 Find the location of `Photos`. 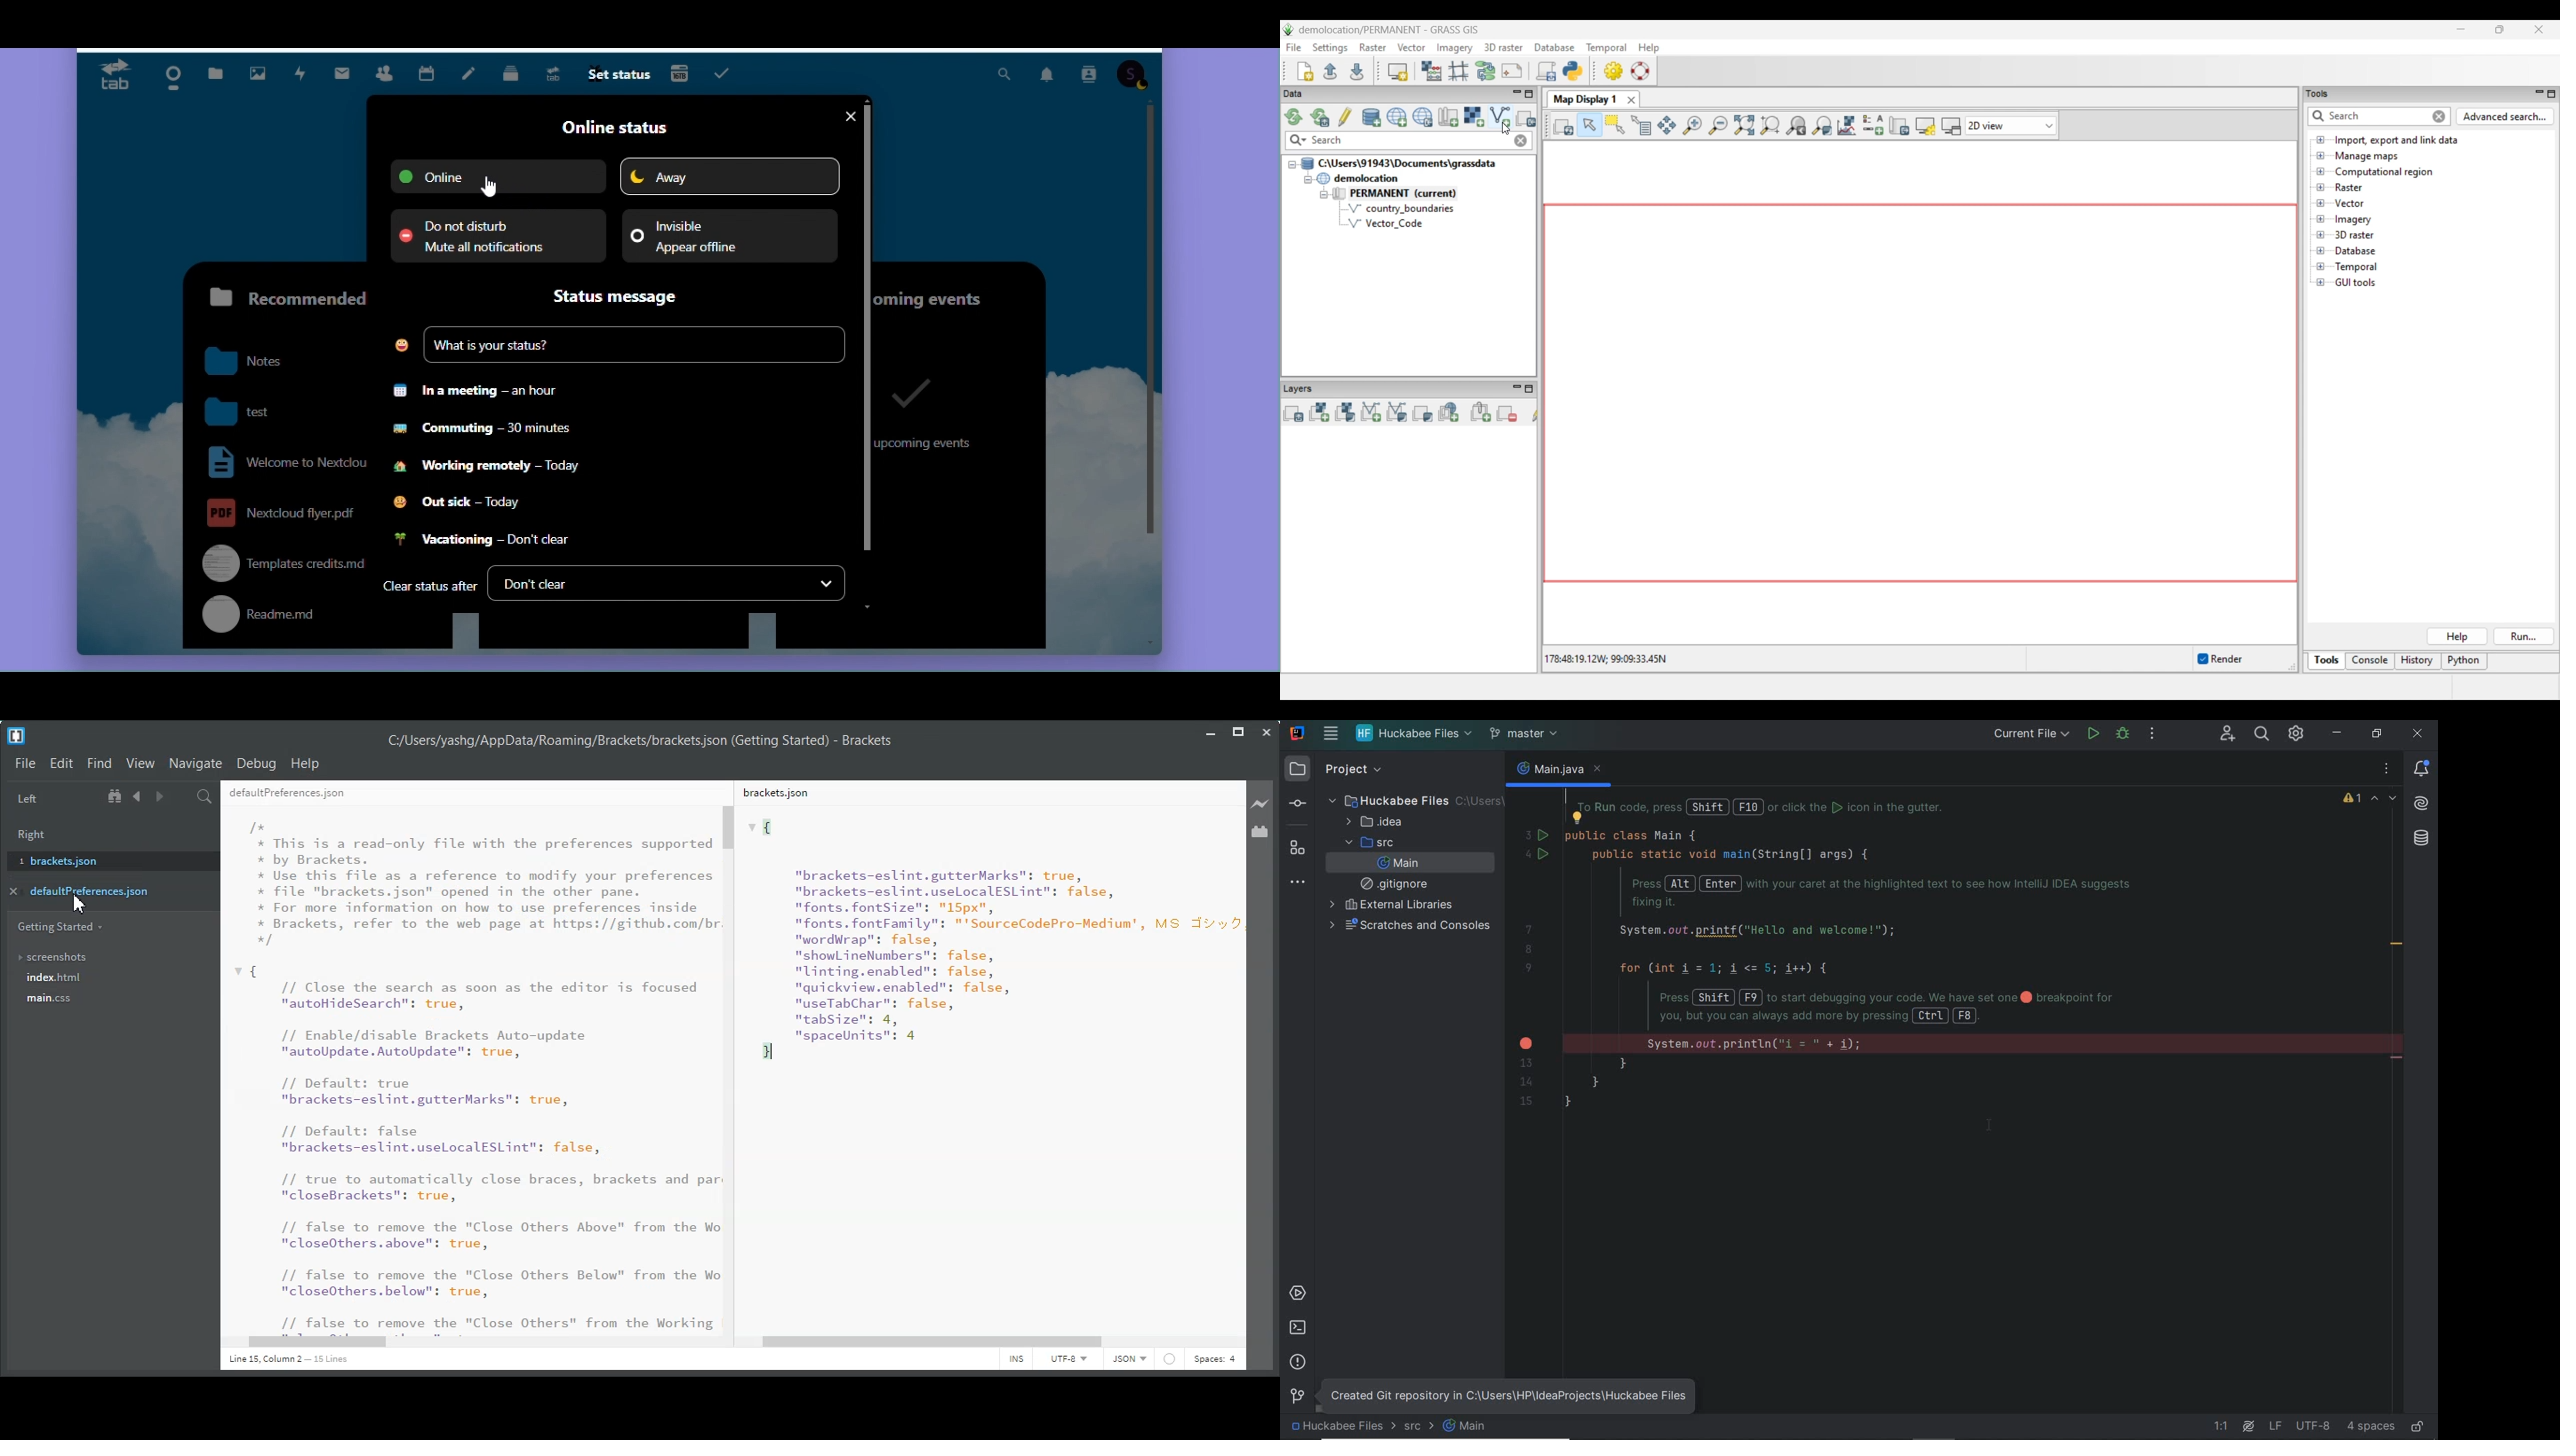

Photos is located at coordinates (255, 70).